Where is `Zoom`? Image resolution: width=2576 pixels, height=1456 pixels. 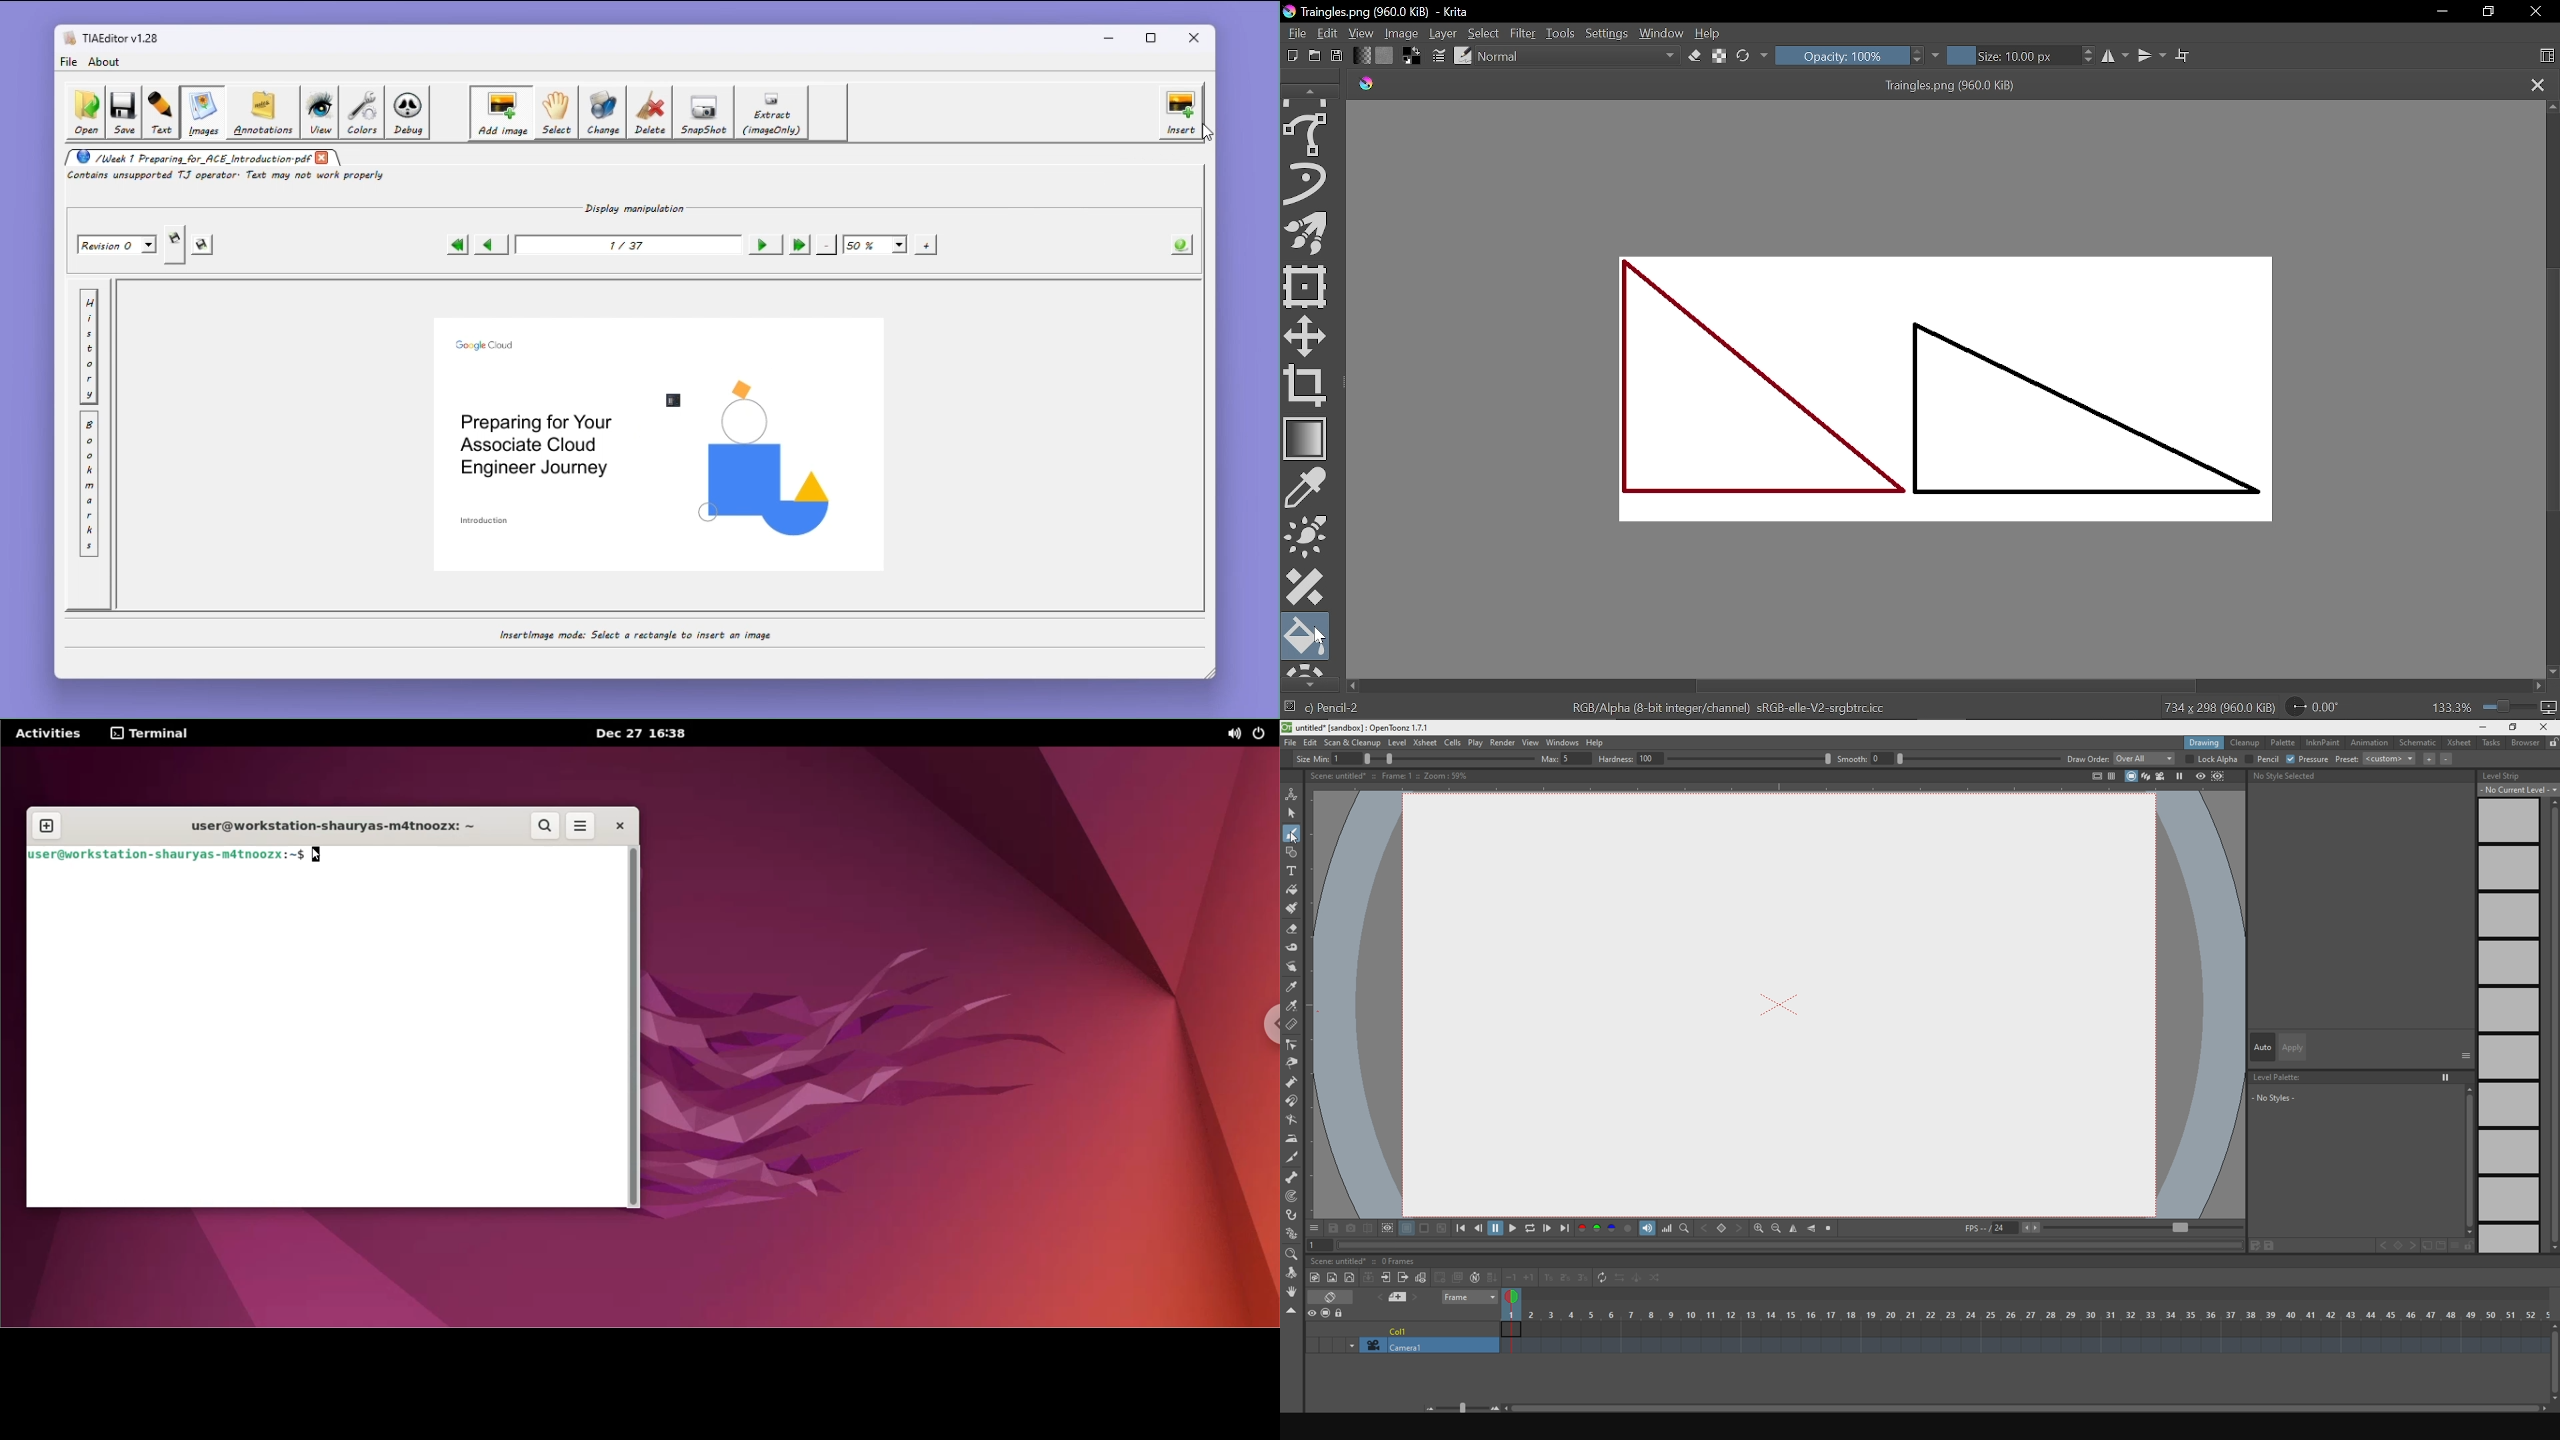
Zoom is located at coordinates (2506, 708).